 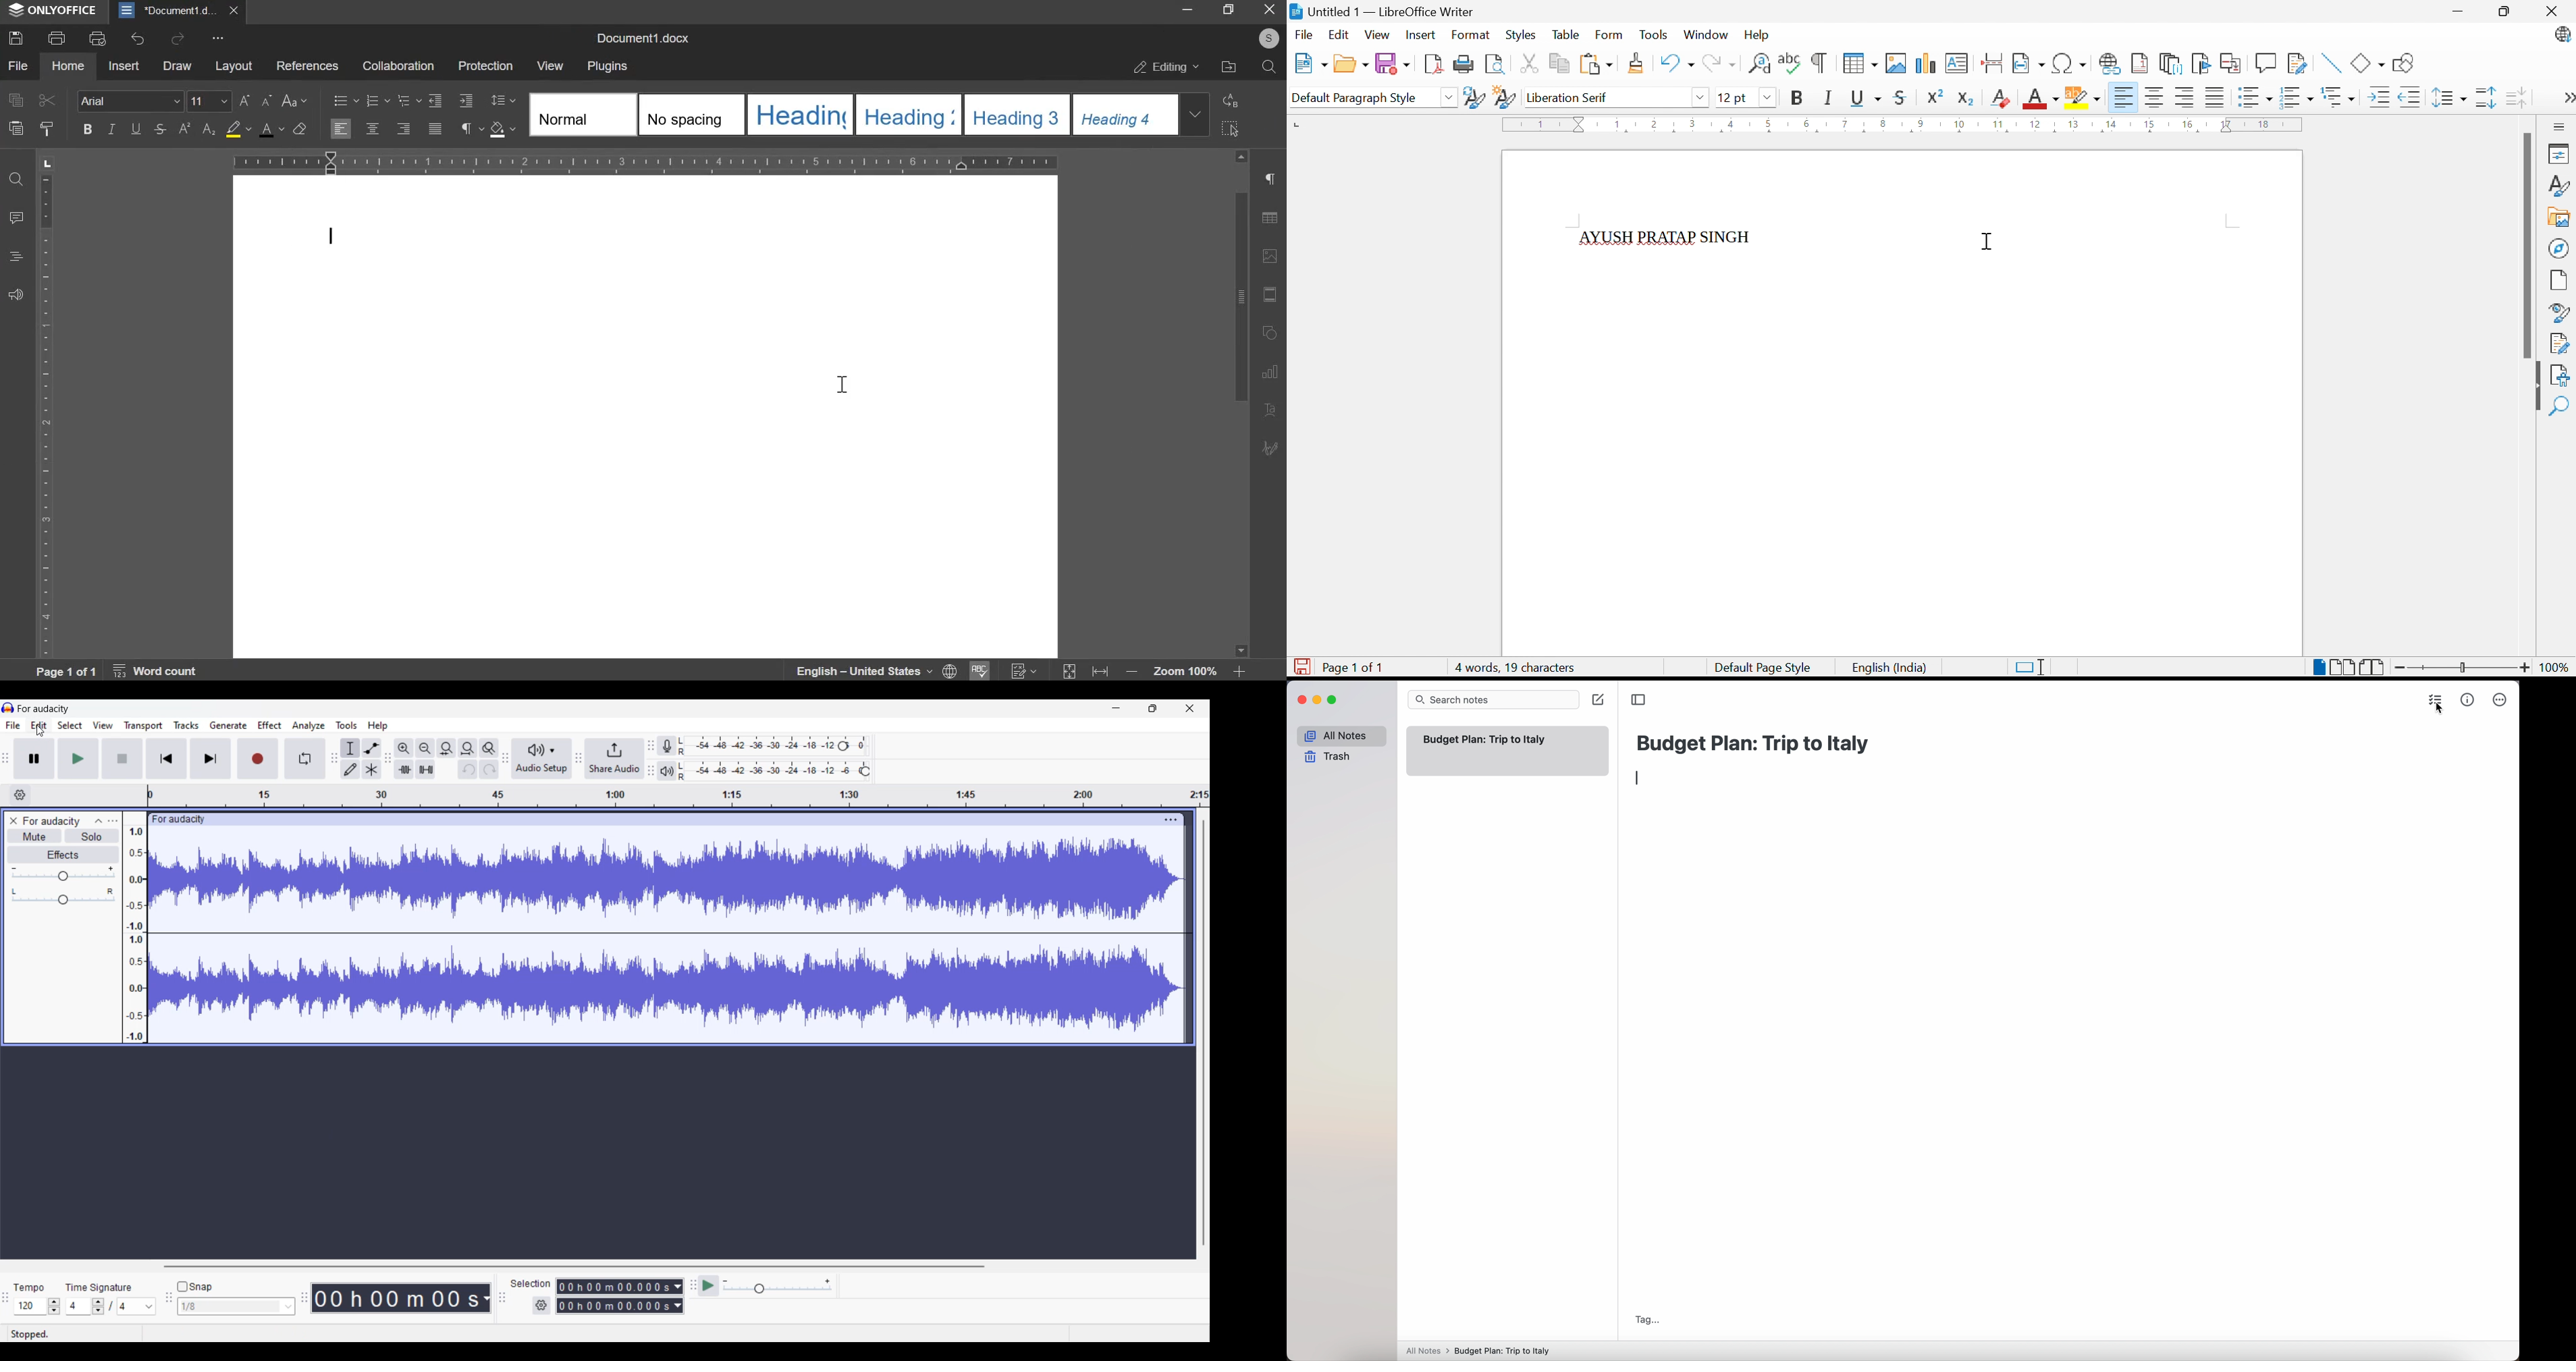 I want to click on Draw tool, so click(x=350, y=769).